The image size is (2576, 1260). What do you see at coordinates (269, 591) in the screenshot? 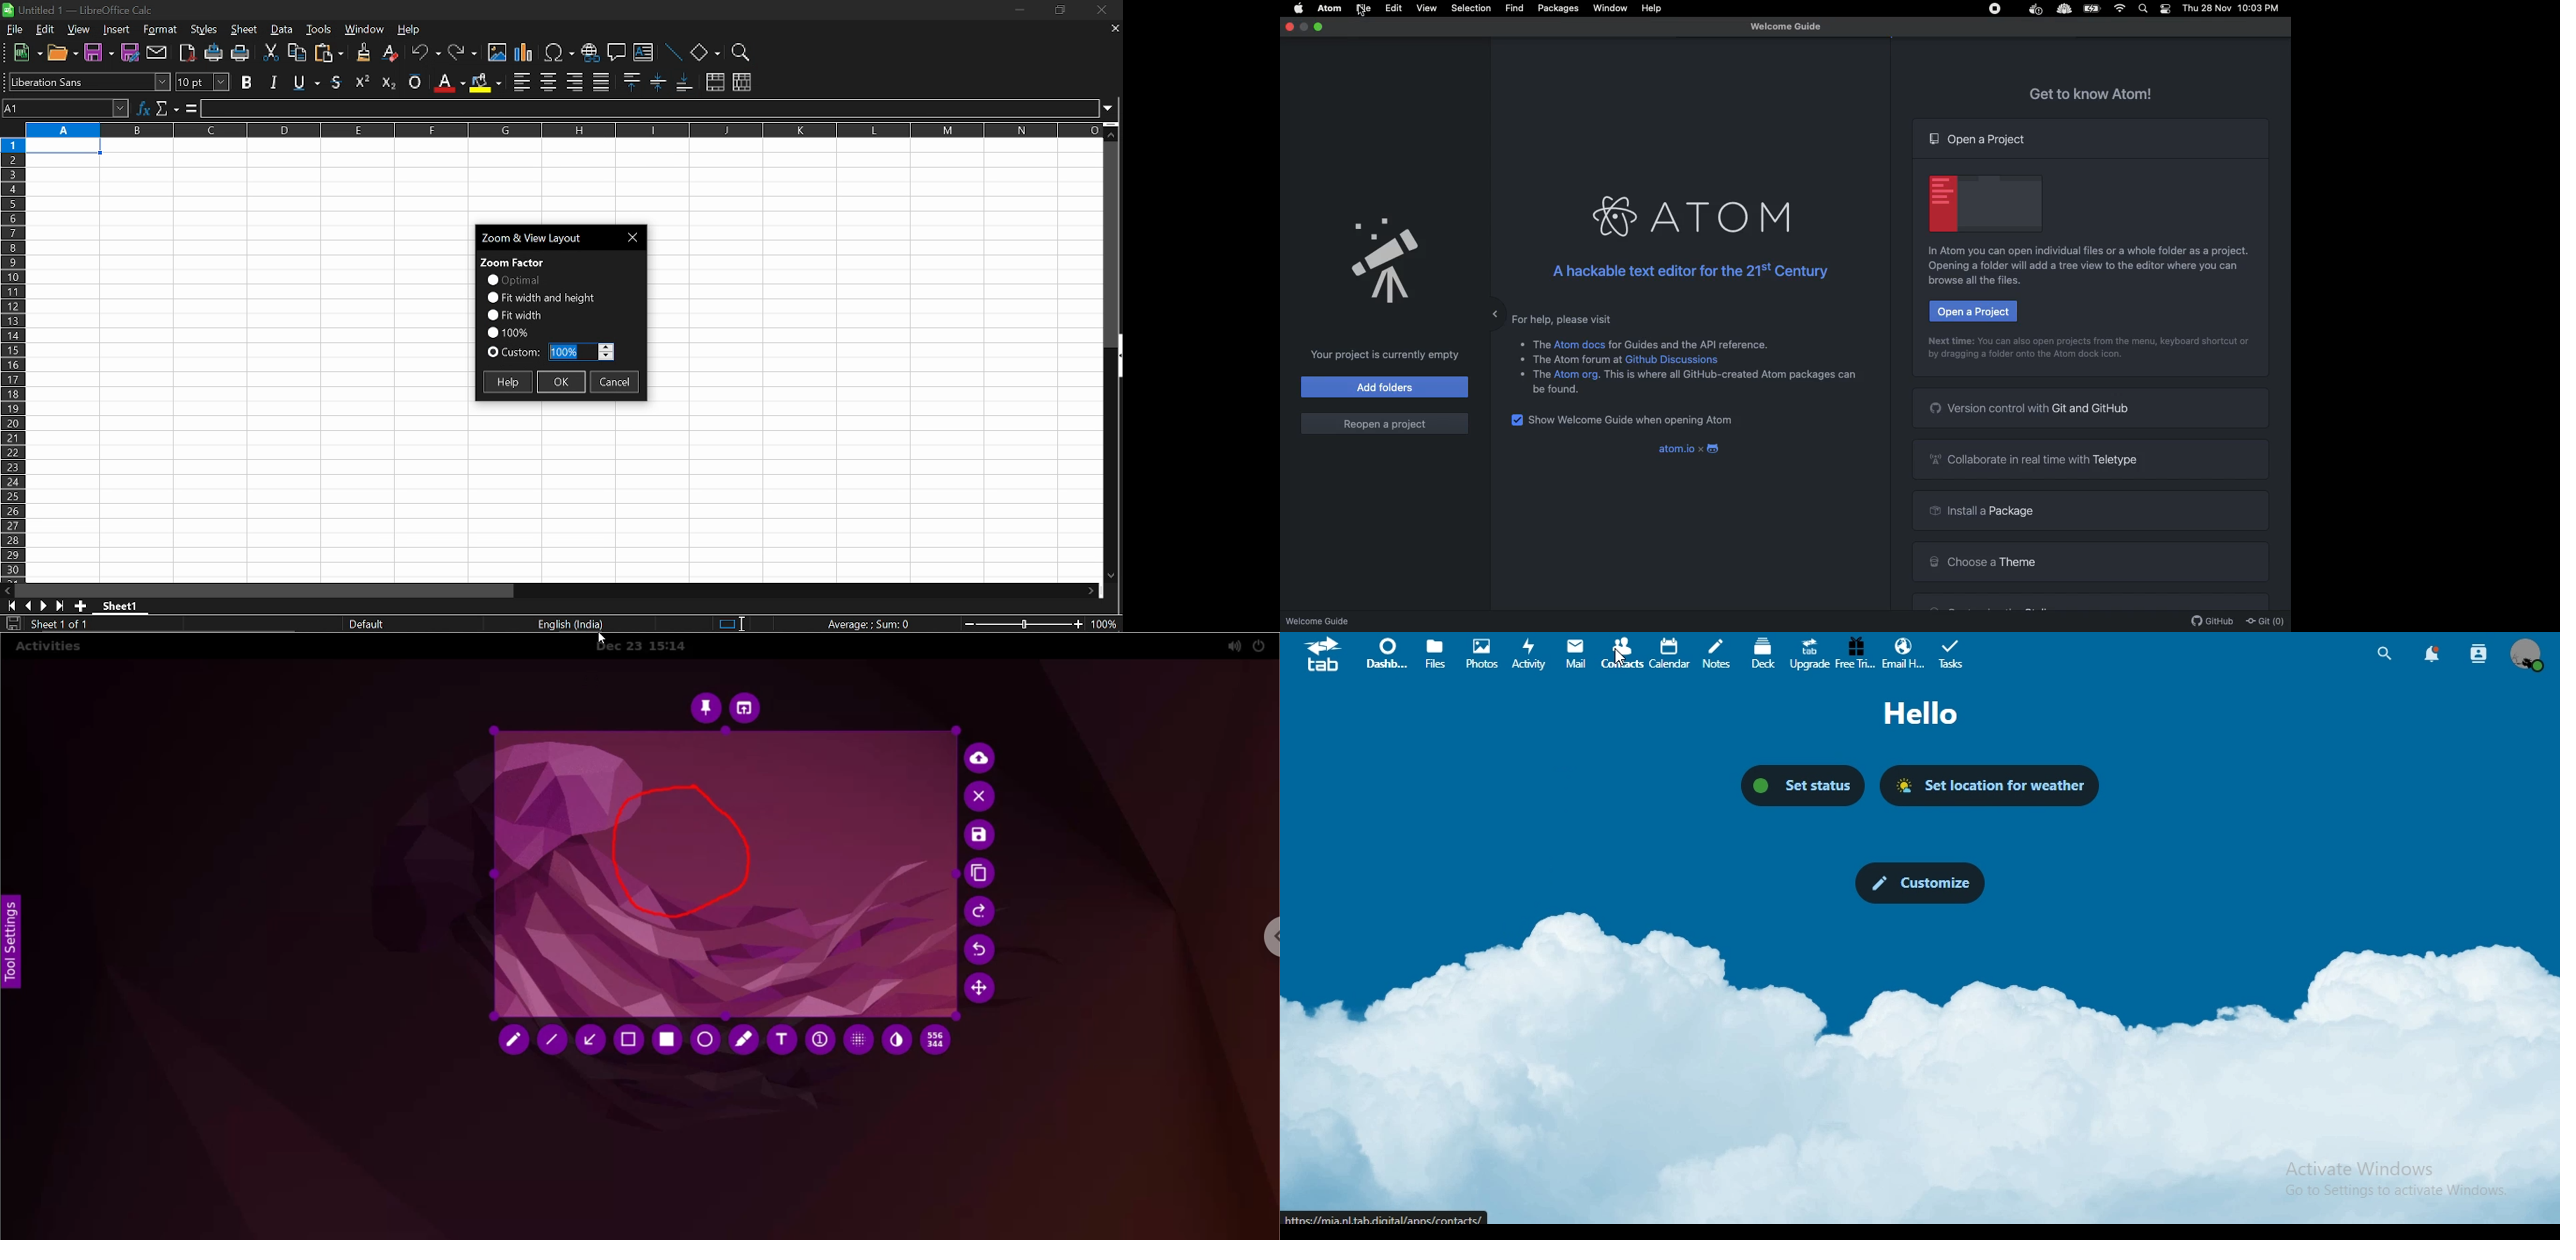
I see `horizontal scrollbar` at bounding box center [269, 591].